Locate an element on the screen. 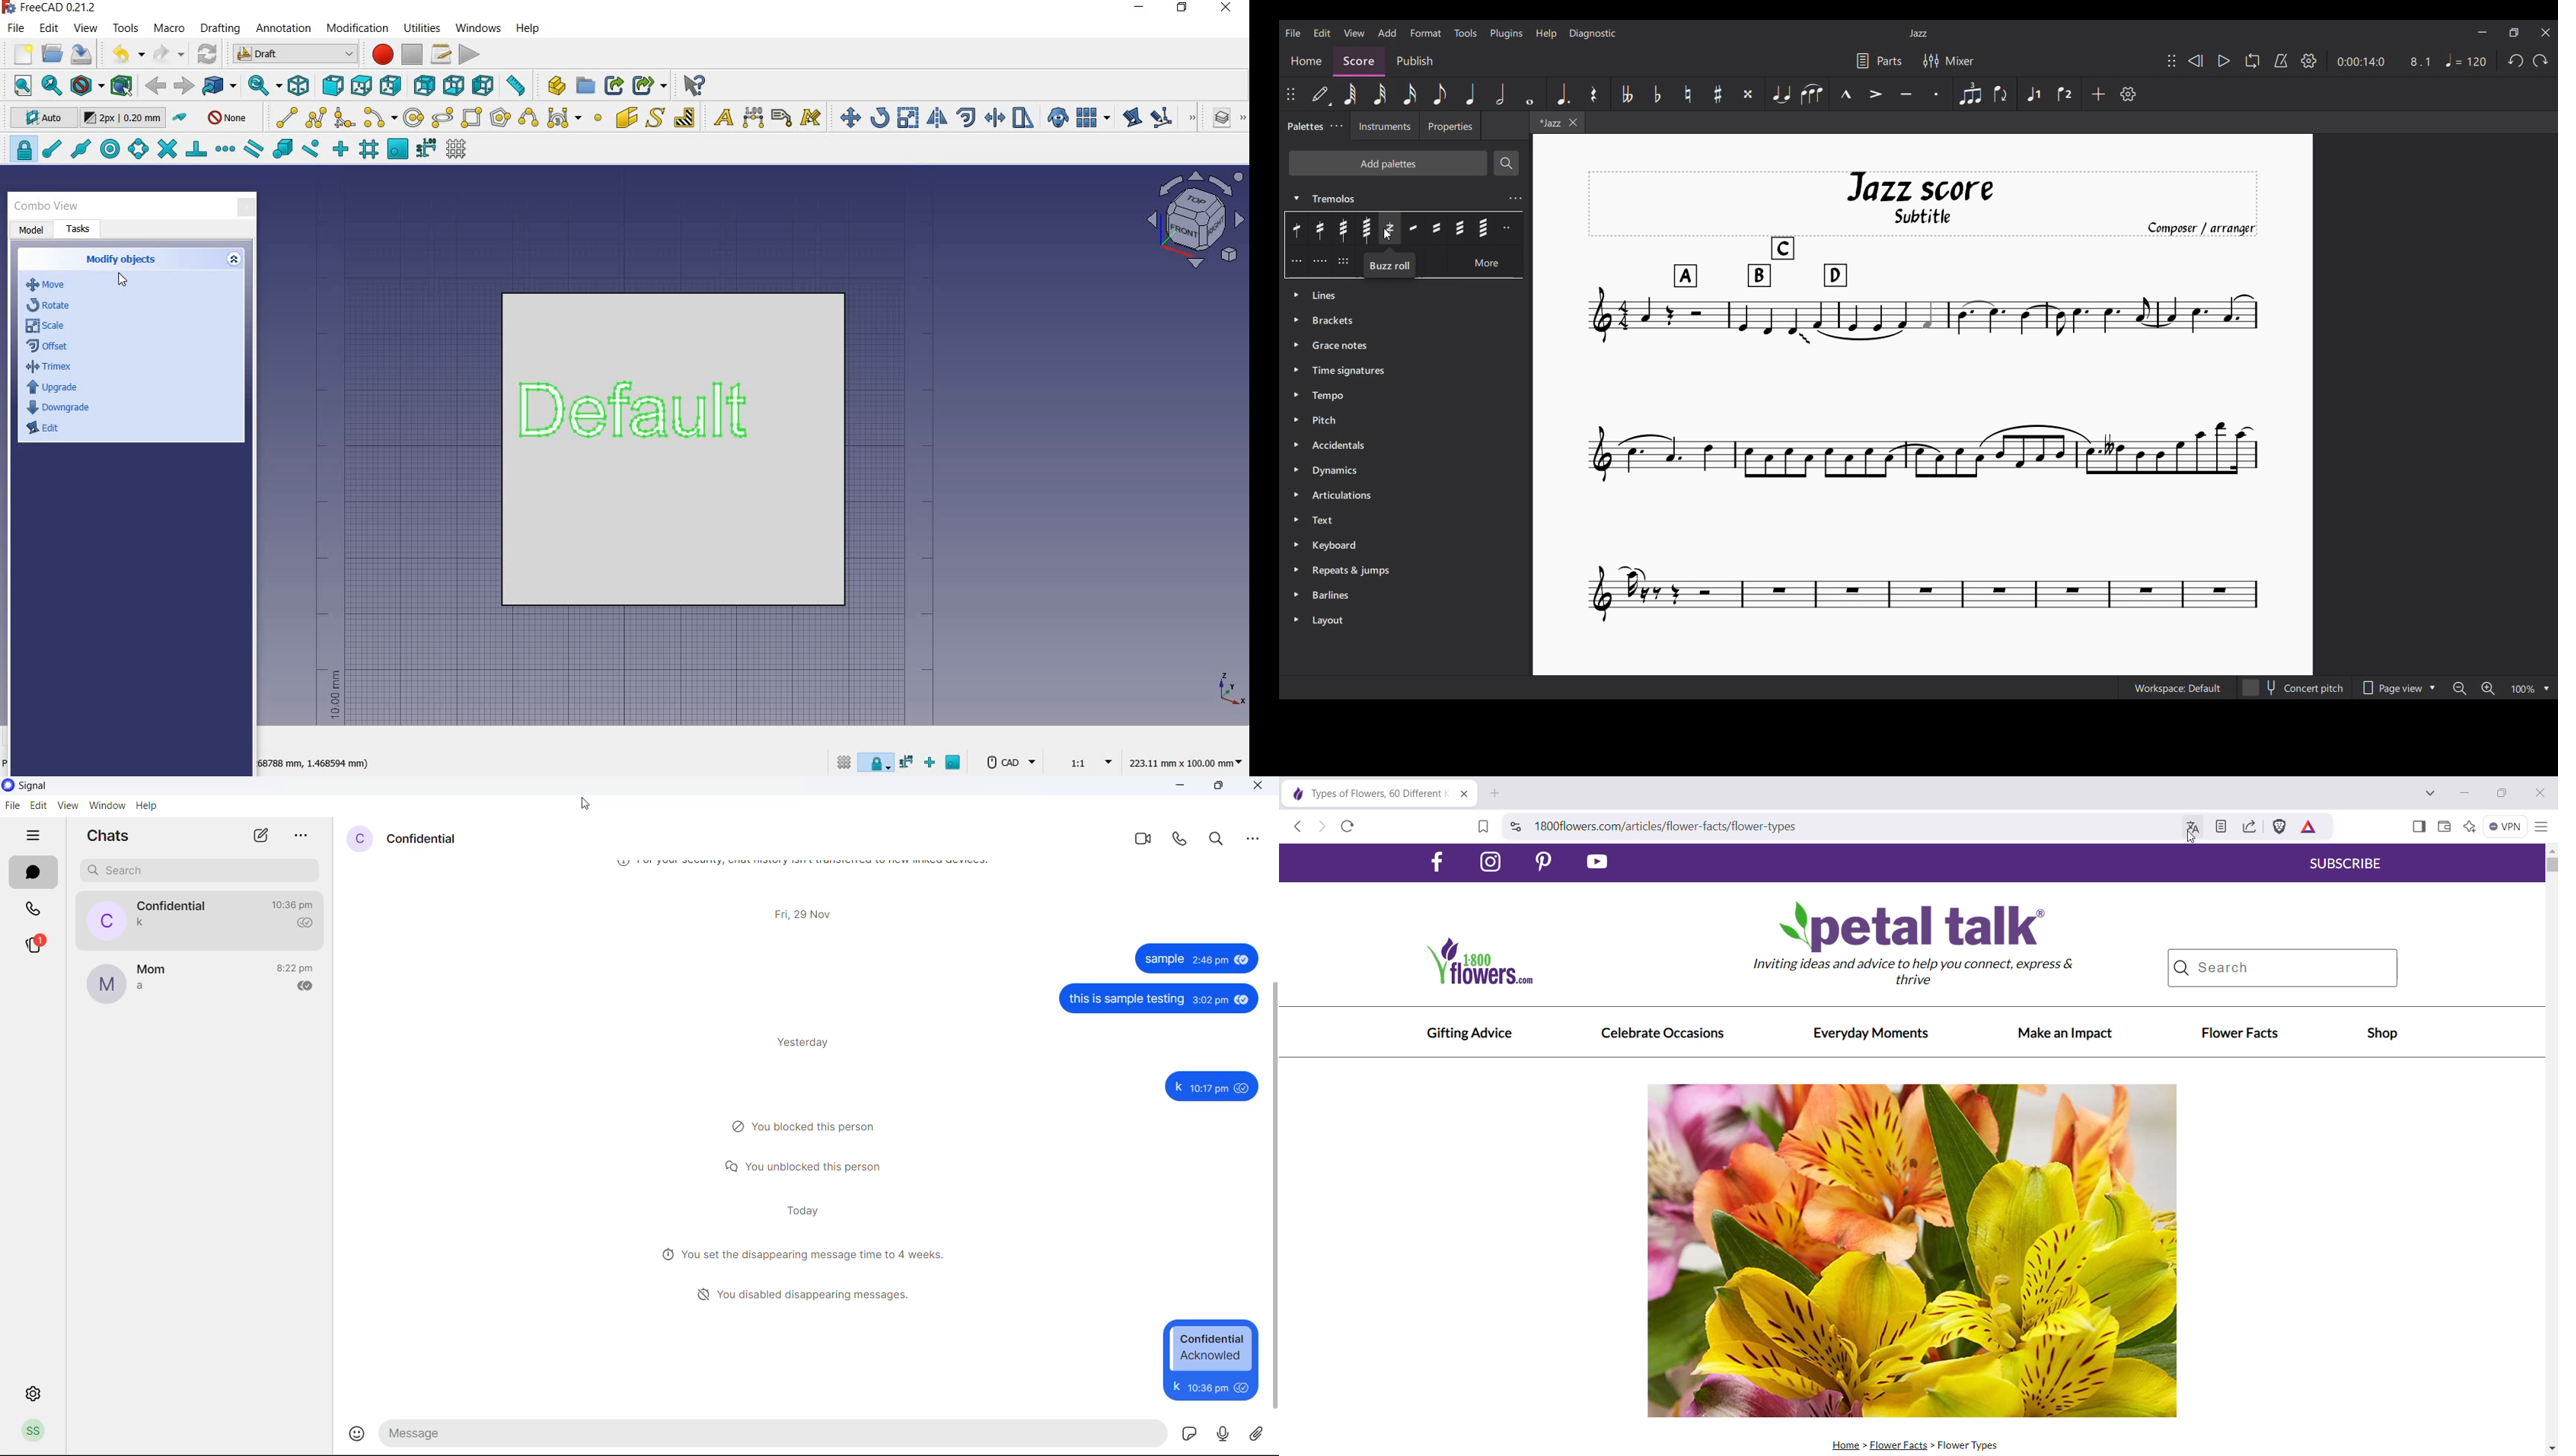 The image size is (2576, 1456). 64th through stem is located at coordinates (1366, 228).